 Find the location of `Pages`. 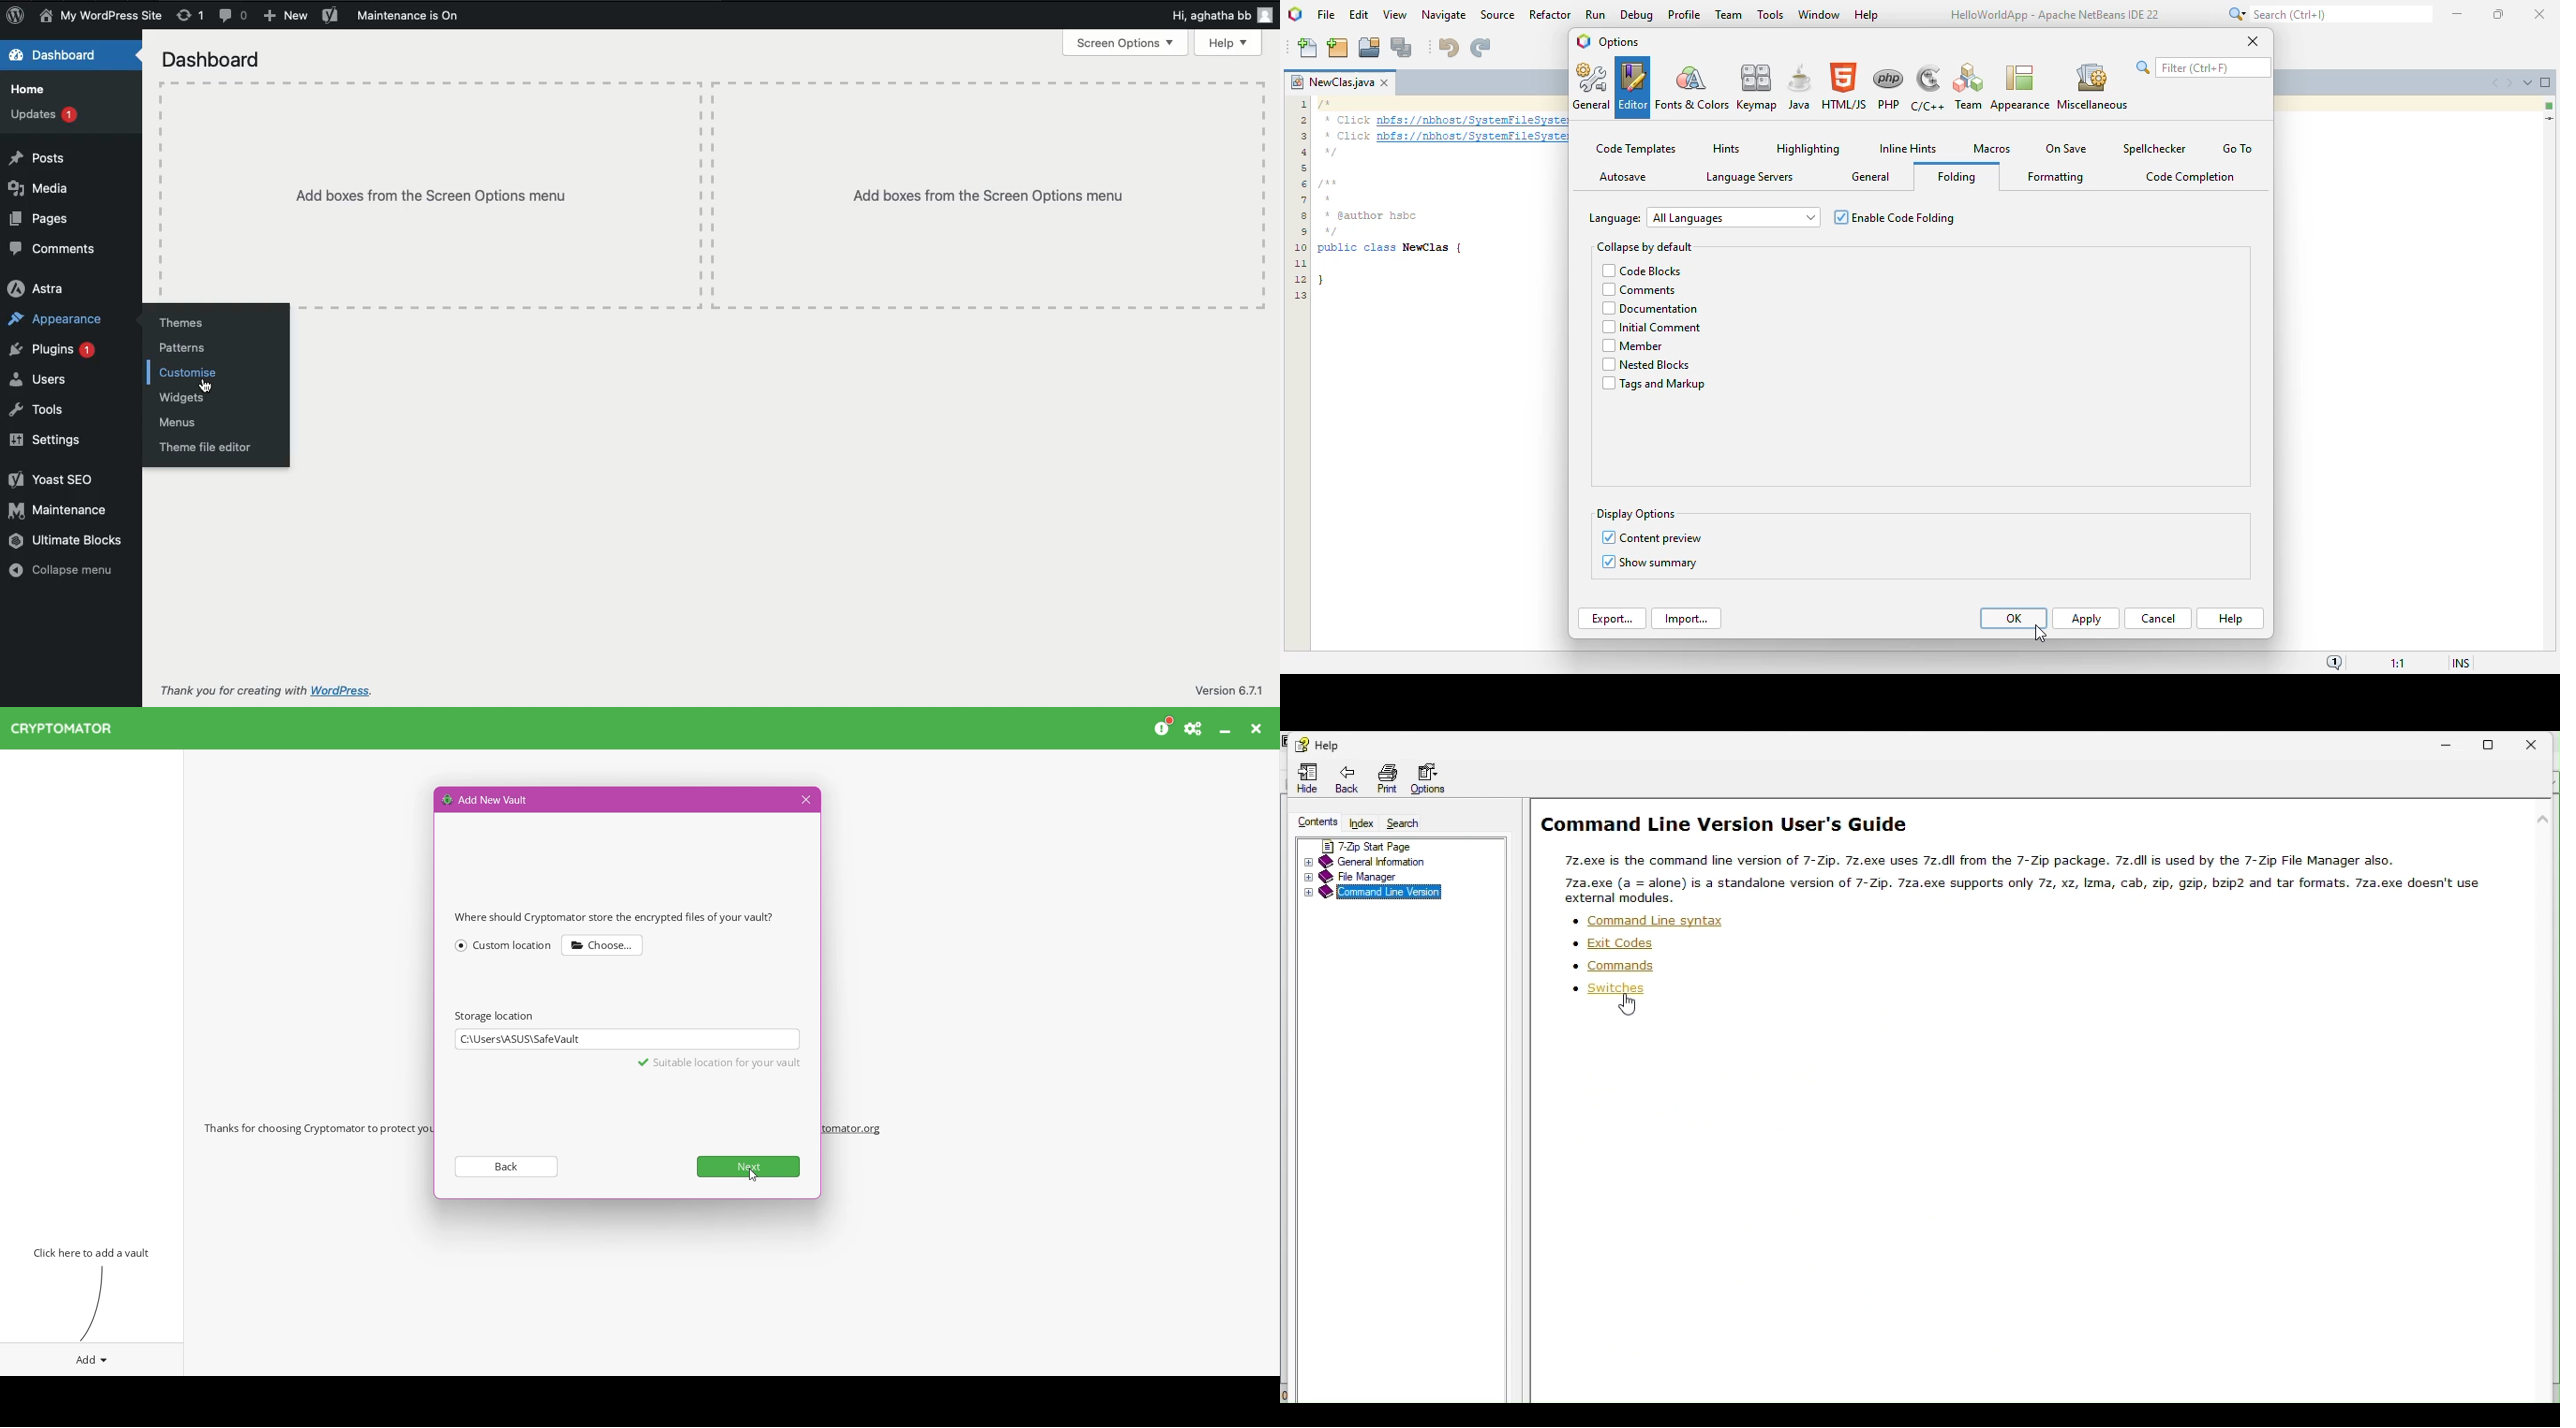

Pages is located at coordinates (41, 219).